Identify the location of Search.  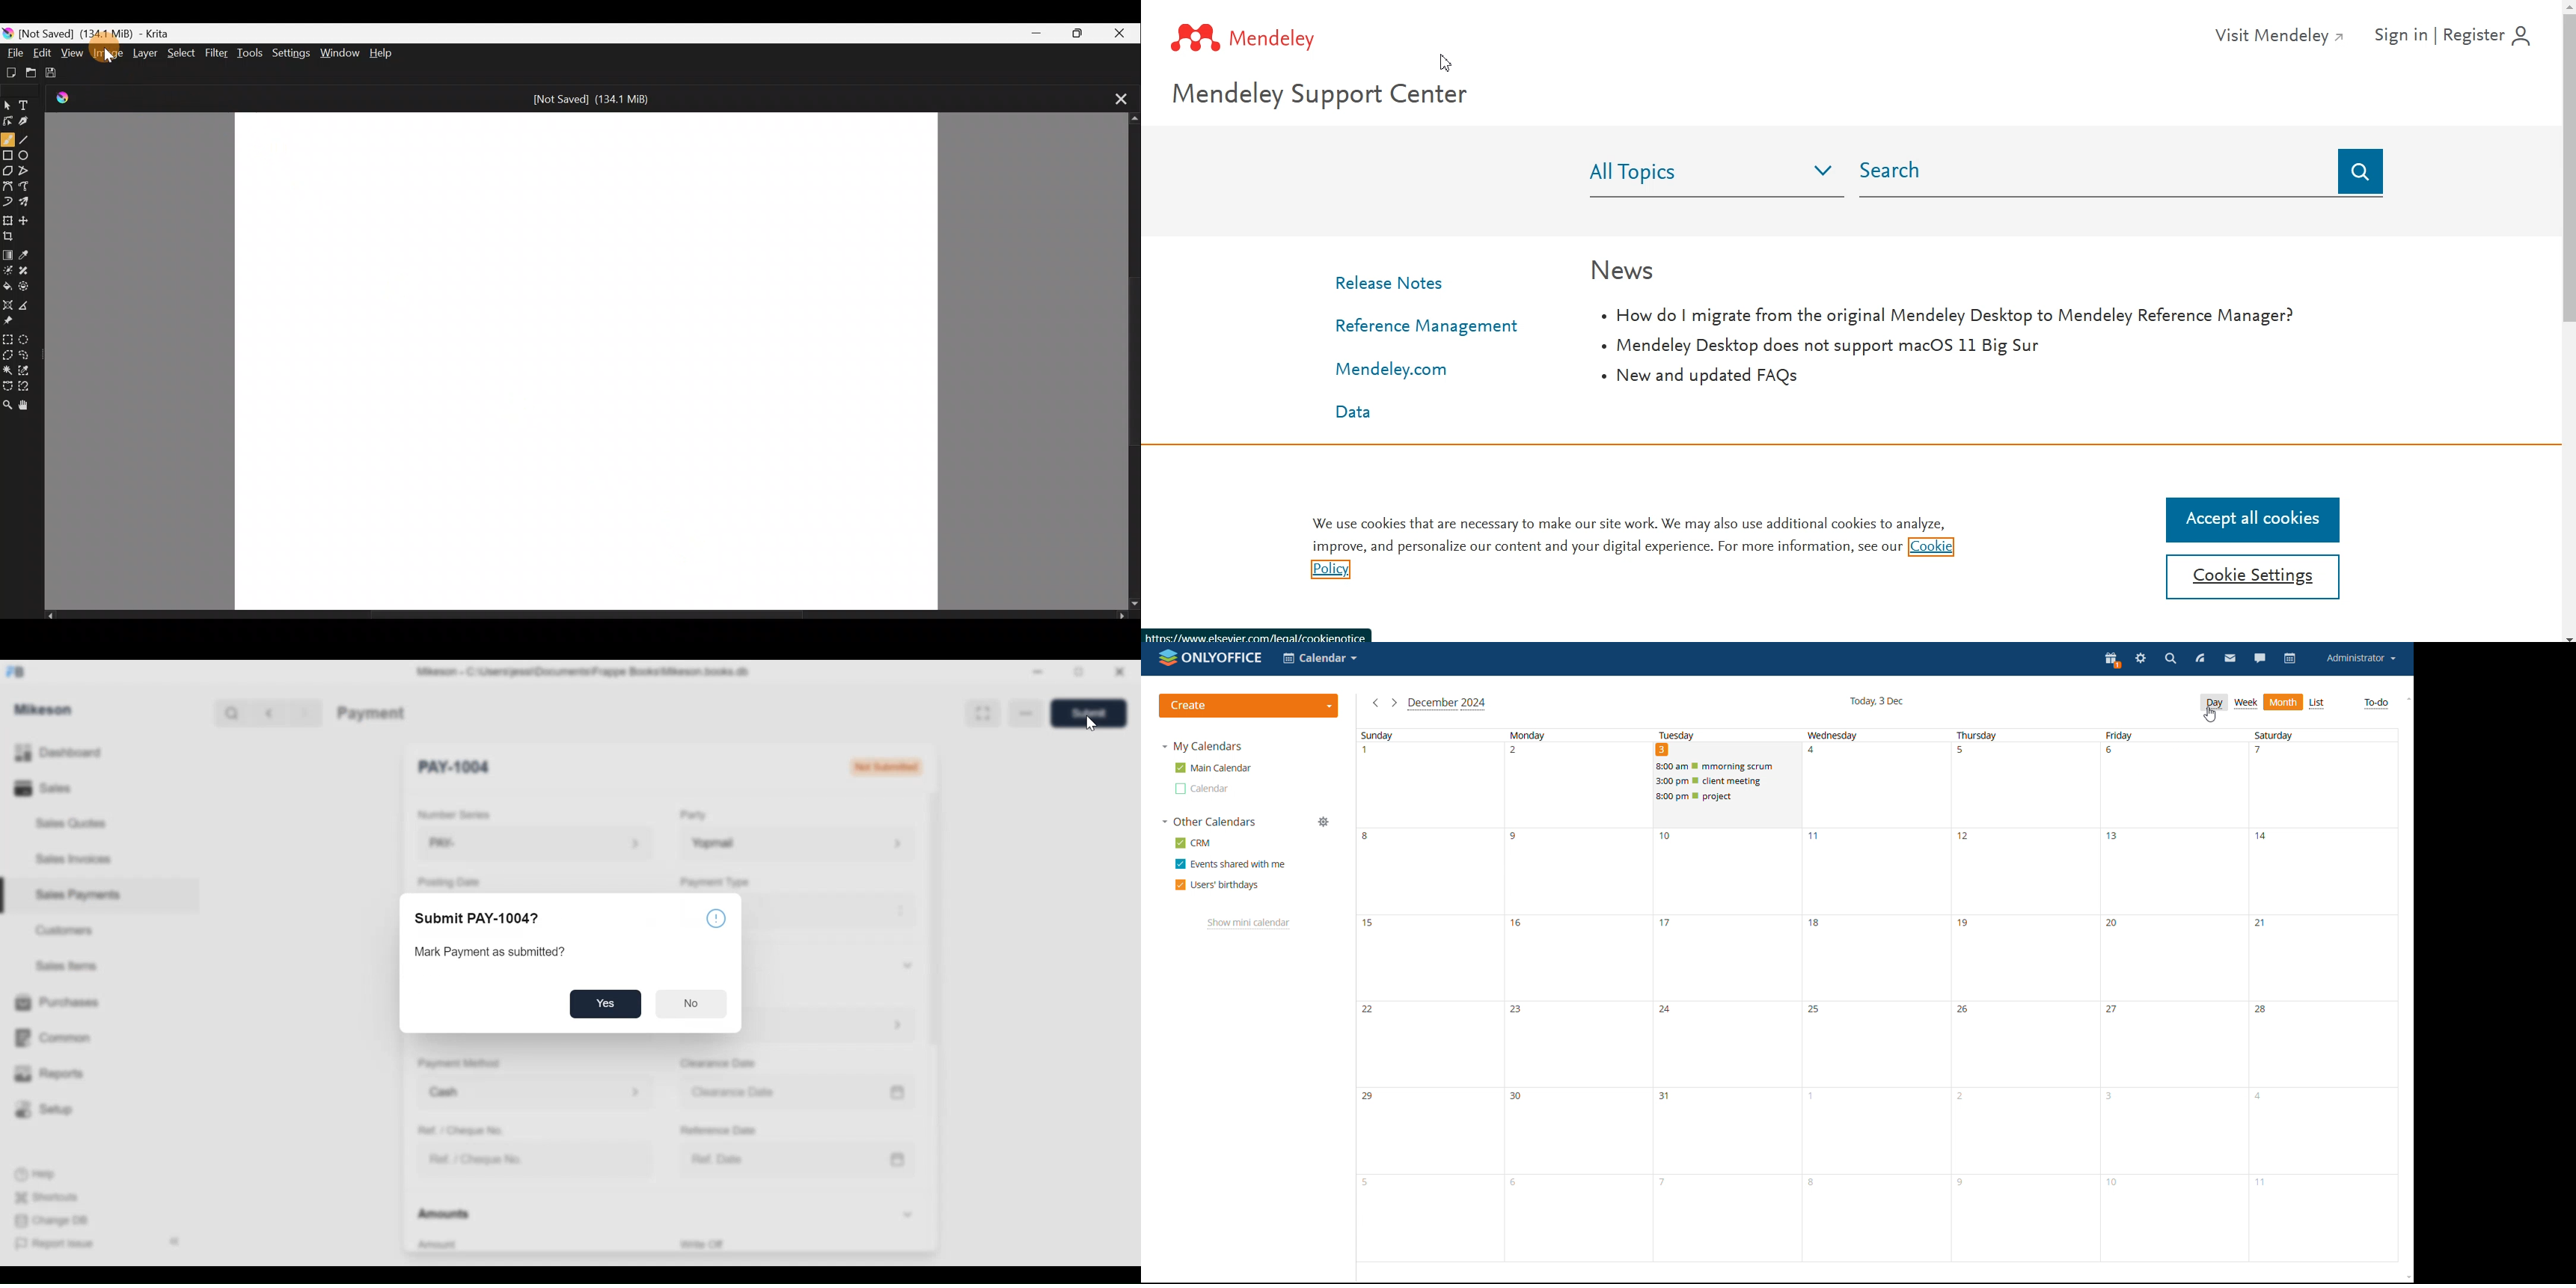
(228, 712).